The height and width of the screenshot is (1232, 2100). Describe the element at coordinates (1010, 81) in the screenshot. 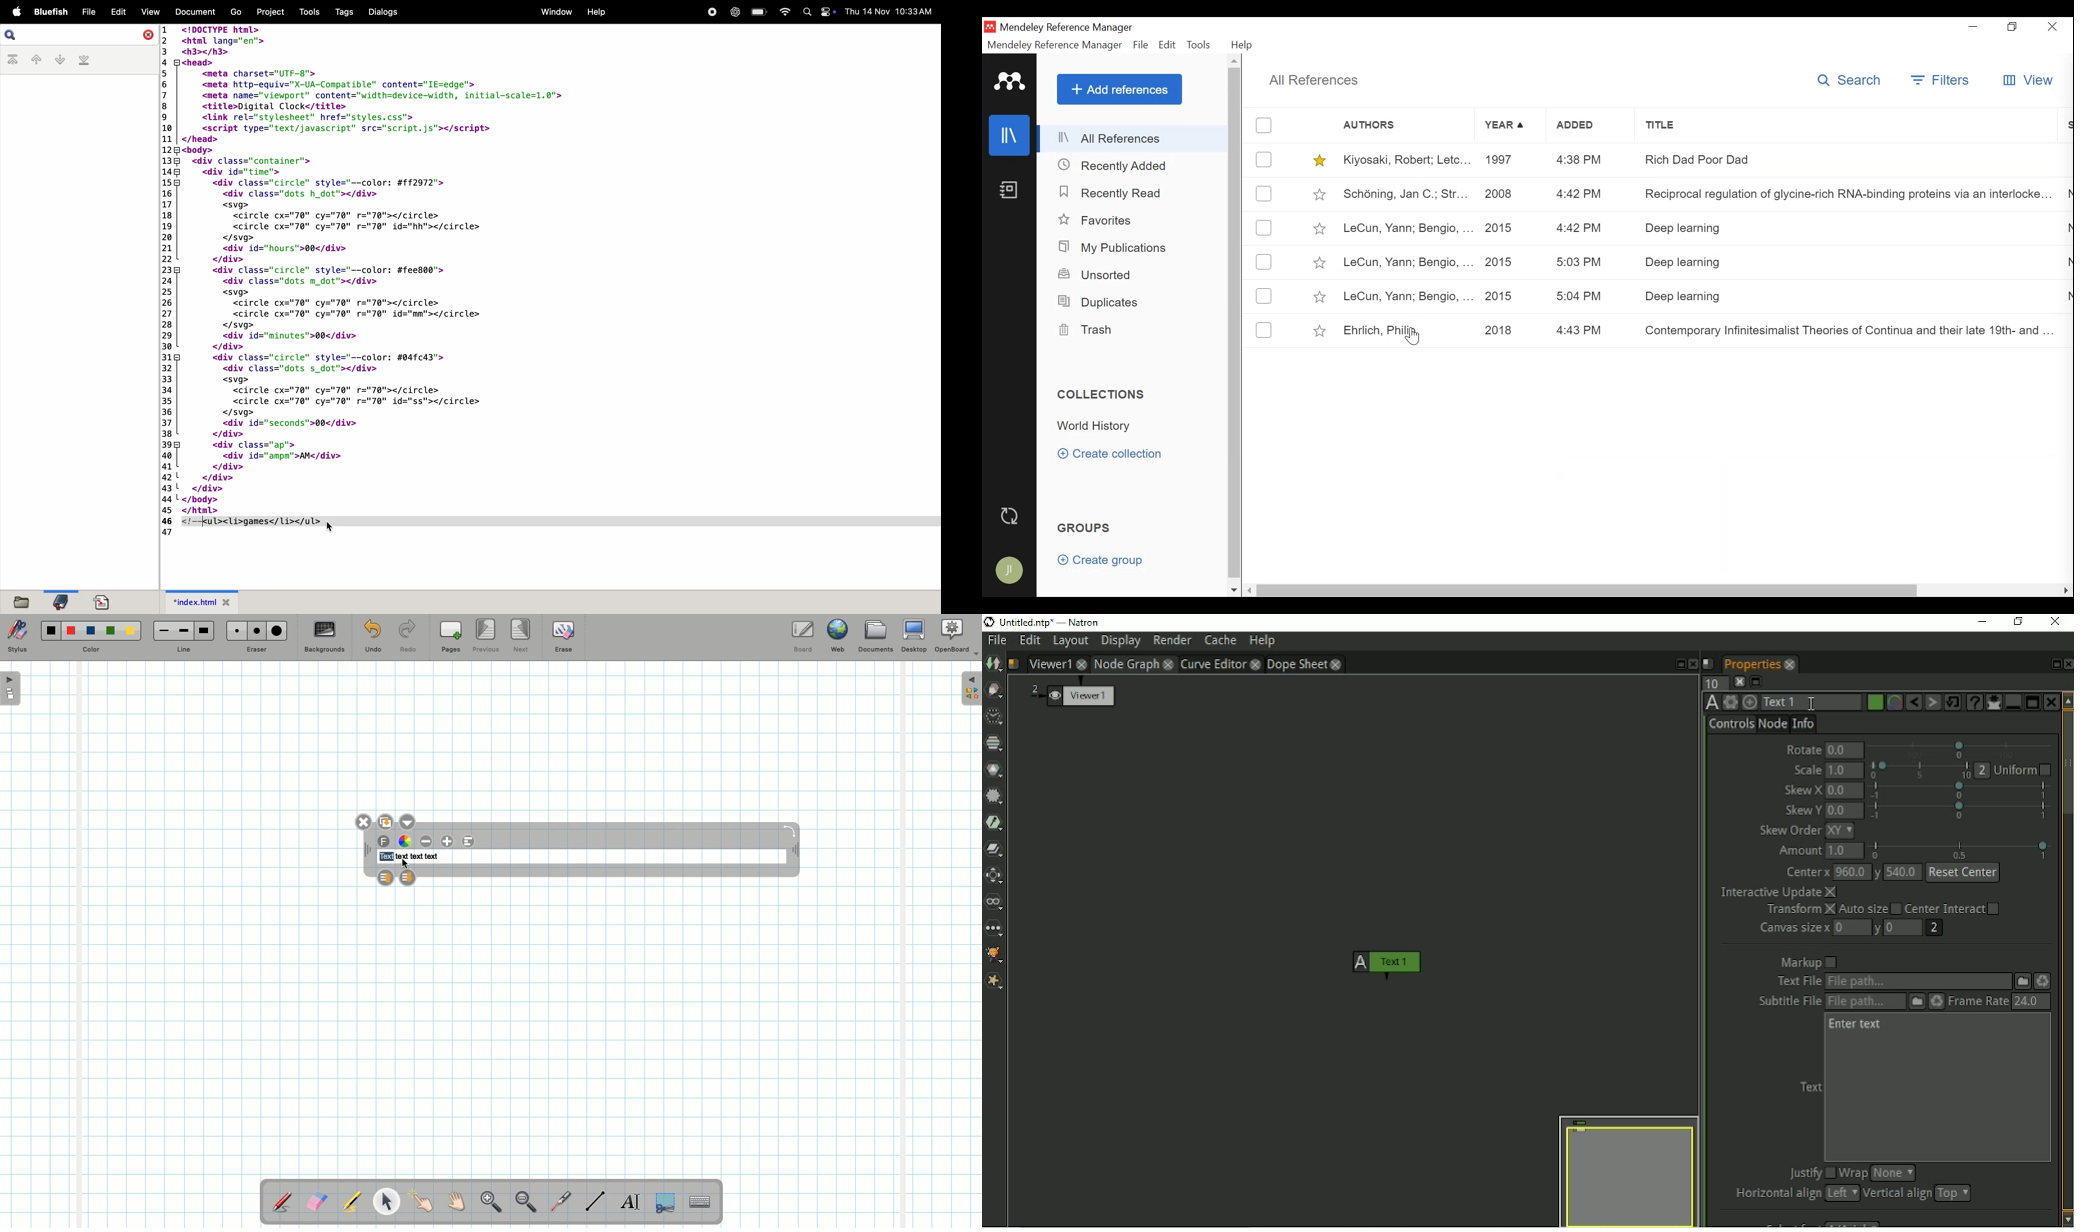

I see `Mendeley` at that location.